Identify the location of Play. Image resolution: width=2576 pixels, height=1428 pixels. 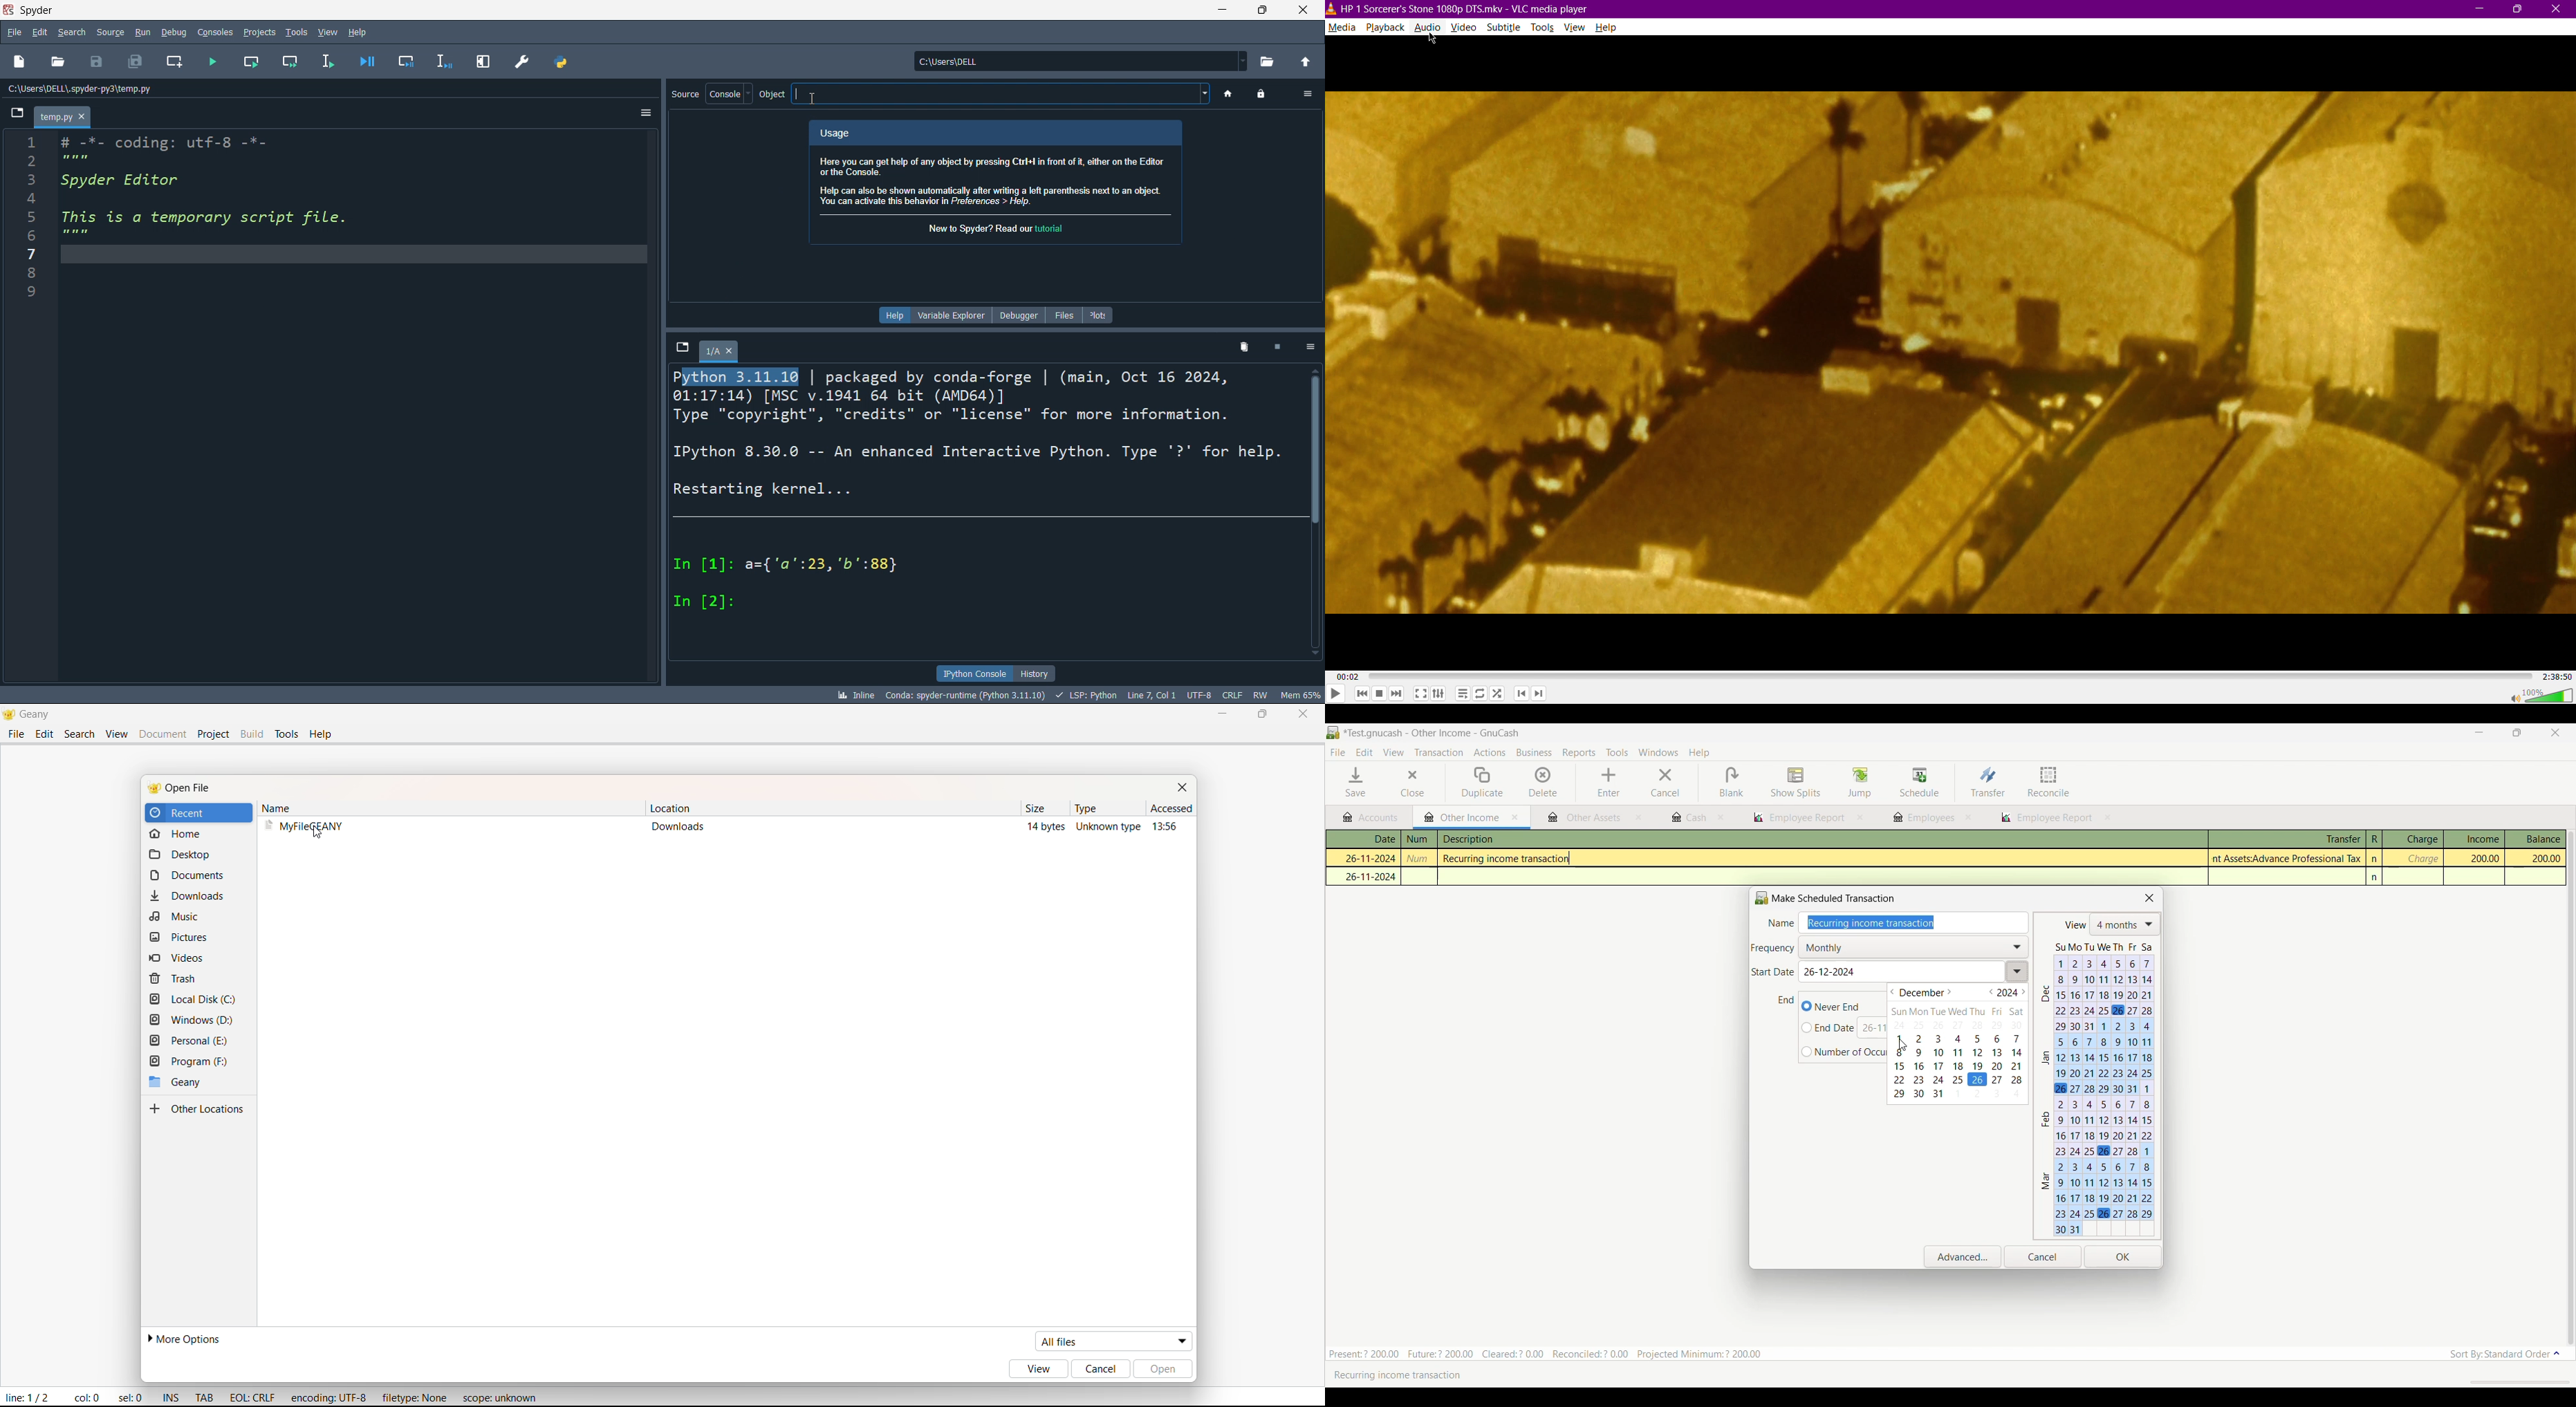
(1335, 692).